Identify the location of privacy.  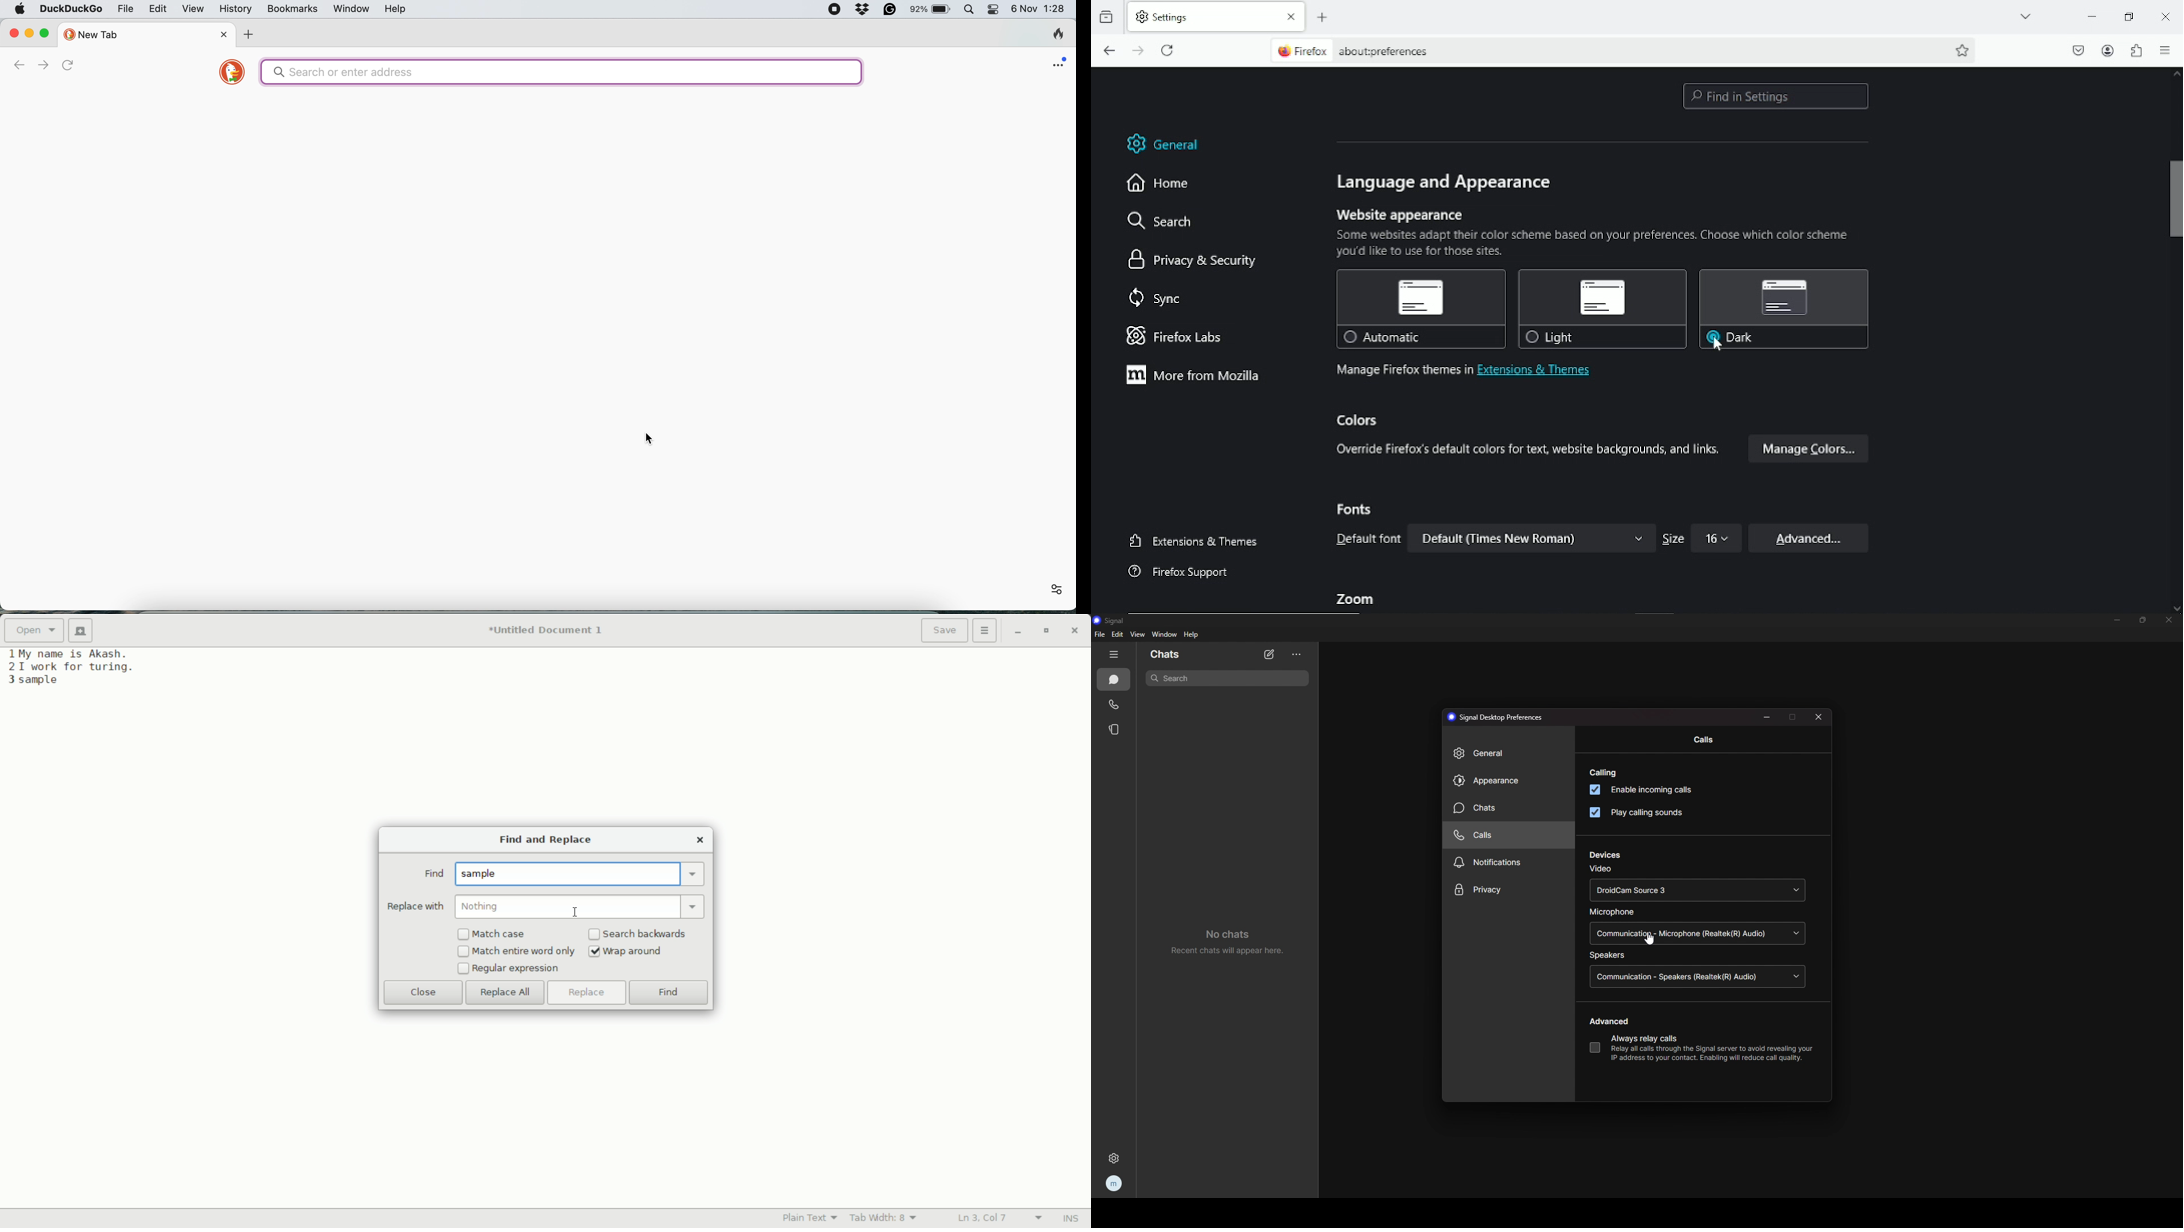
(1509, 890).